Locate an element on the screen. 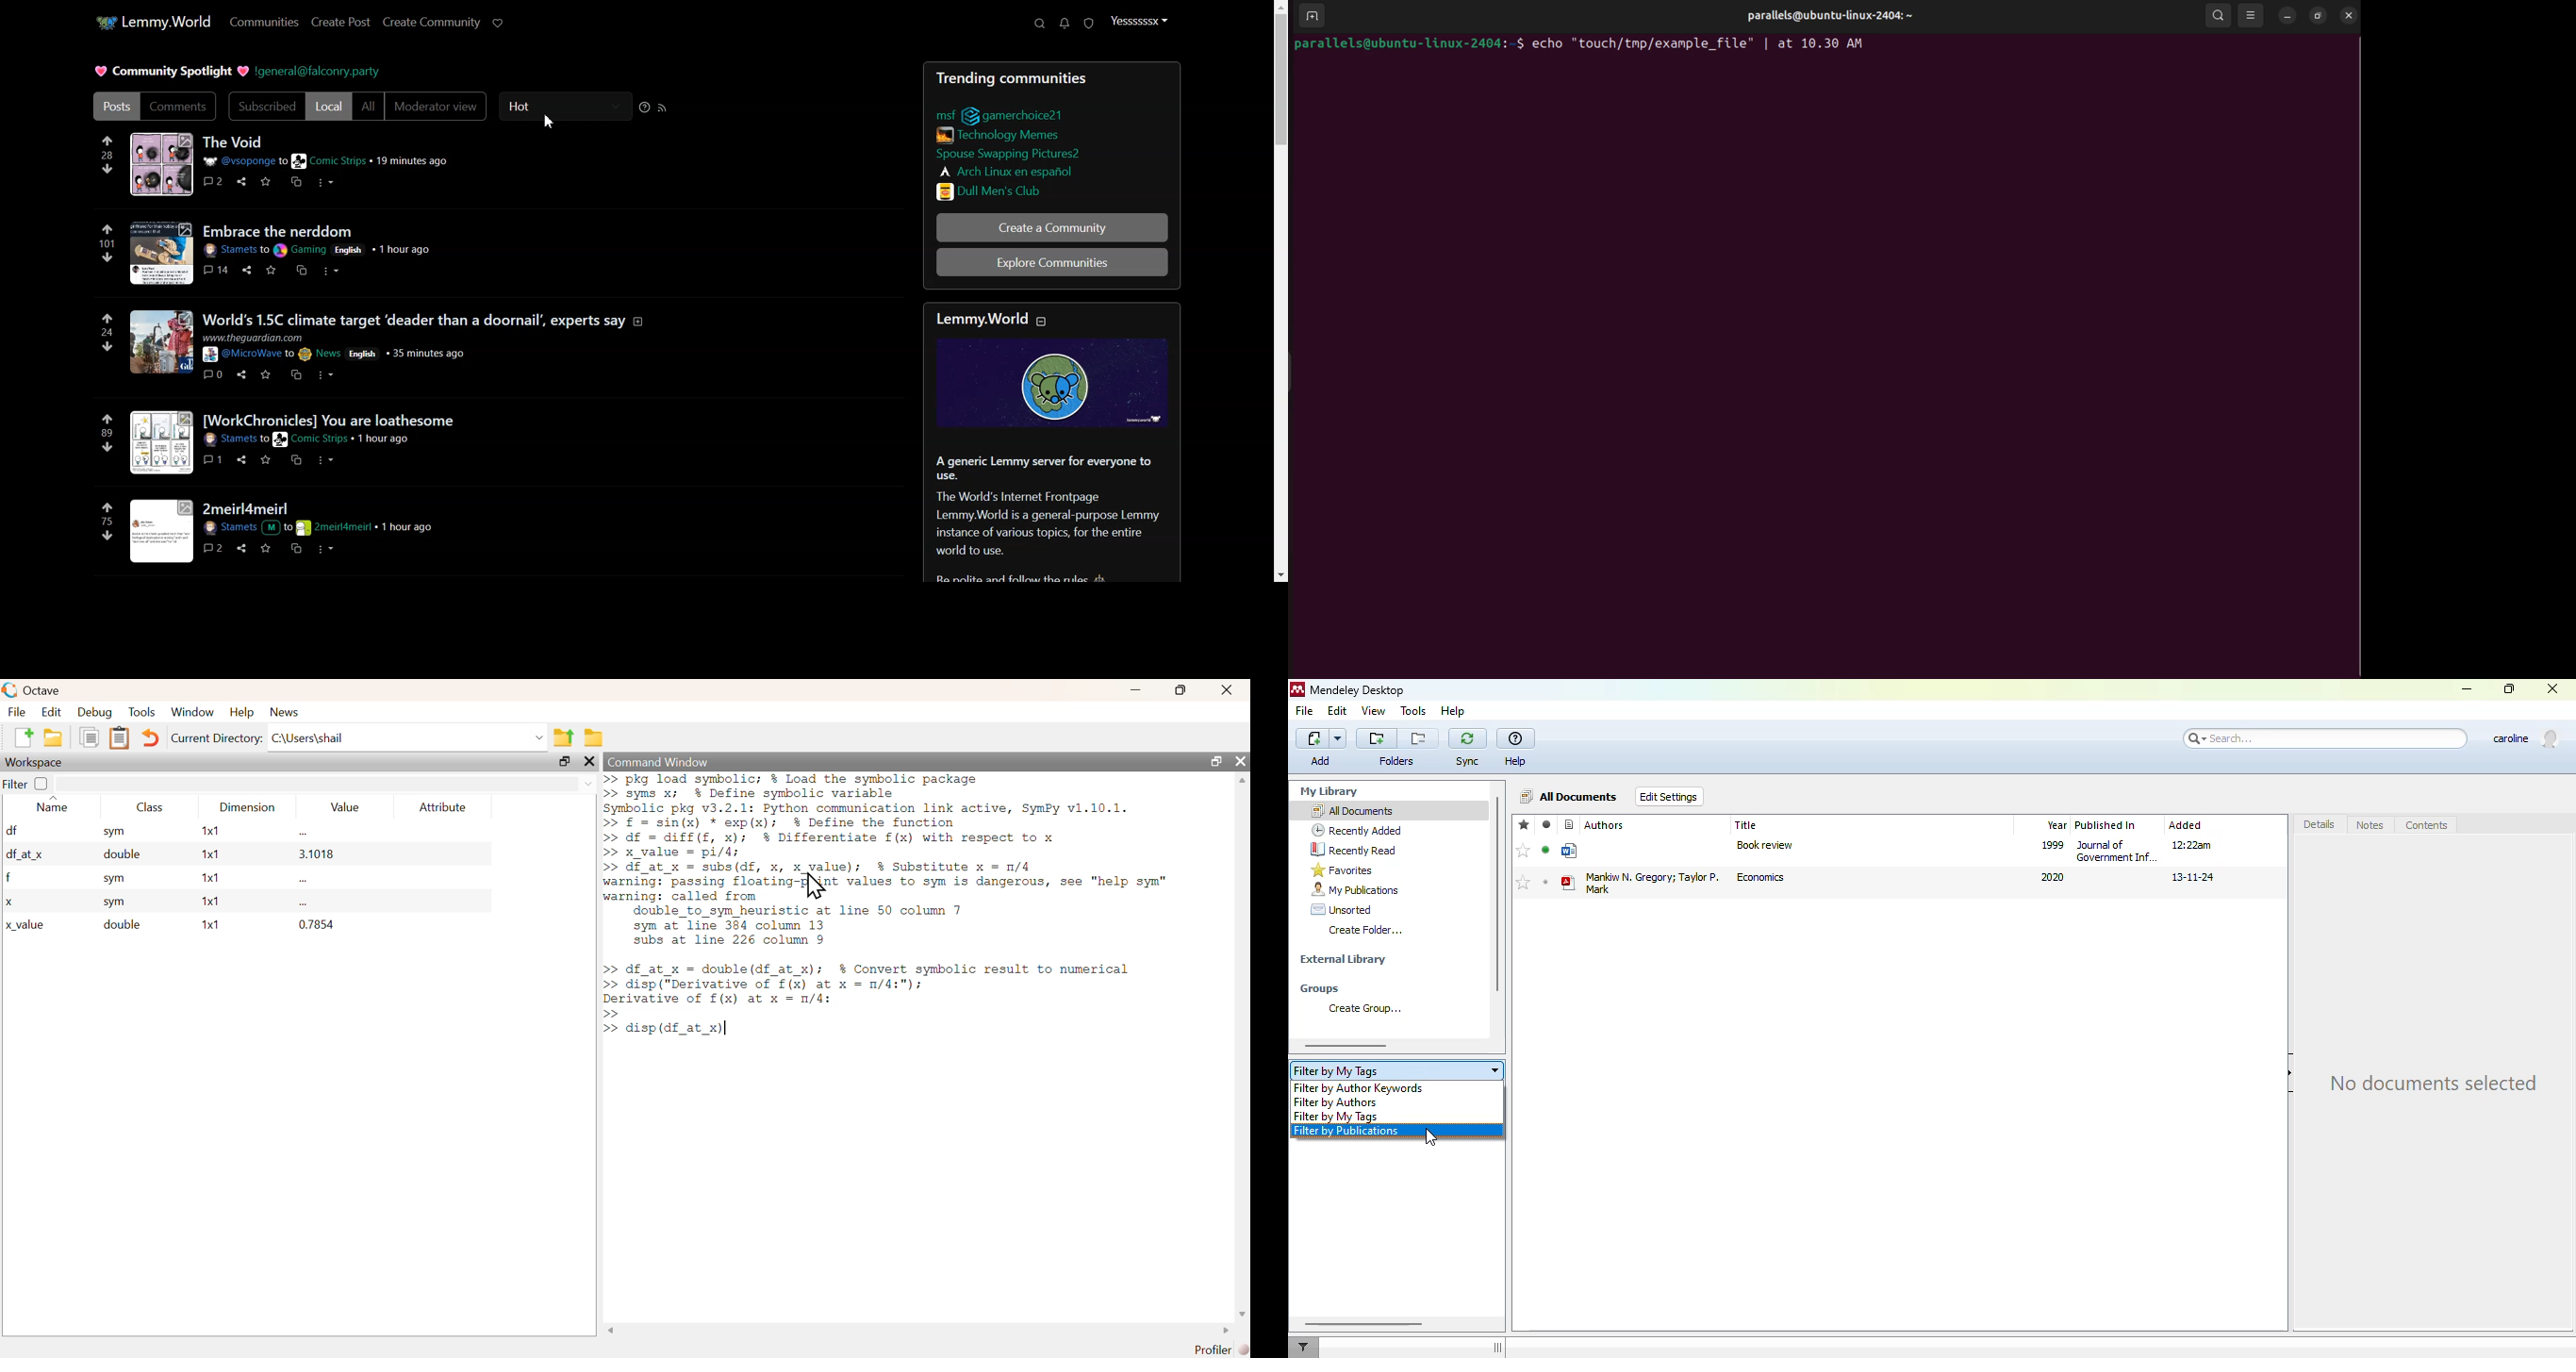 The height and width of the screenshot is (1372, 2576). share is located at coordinates (241, 548).